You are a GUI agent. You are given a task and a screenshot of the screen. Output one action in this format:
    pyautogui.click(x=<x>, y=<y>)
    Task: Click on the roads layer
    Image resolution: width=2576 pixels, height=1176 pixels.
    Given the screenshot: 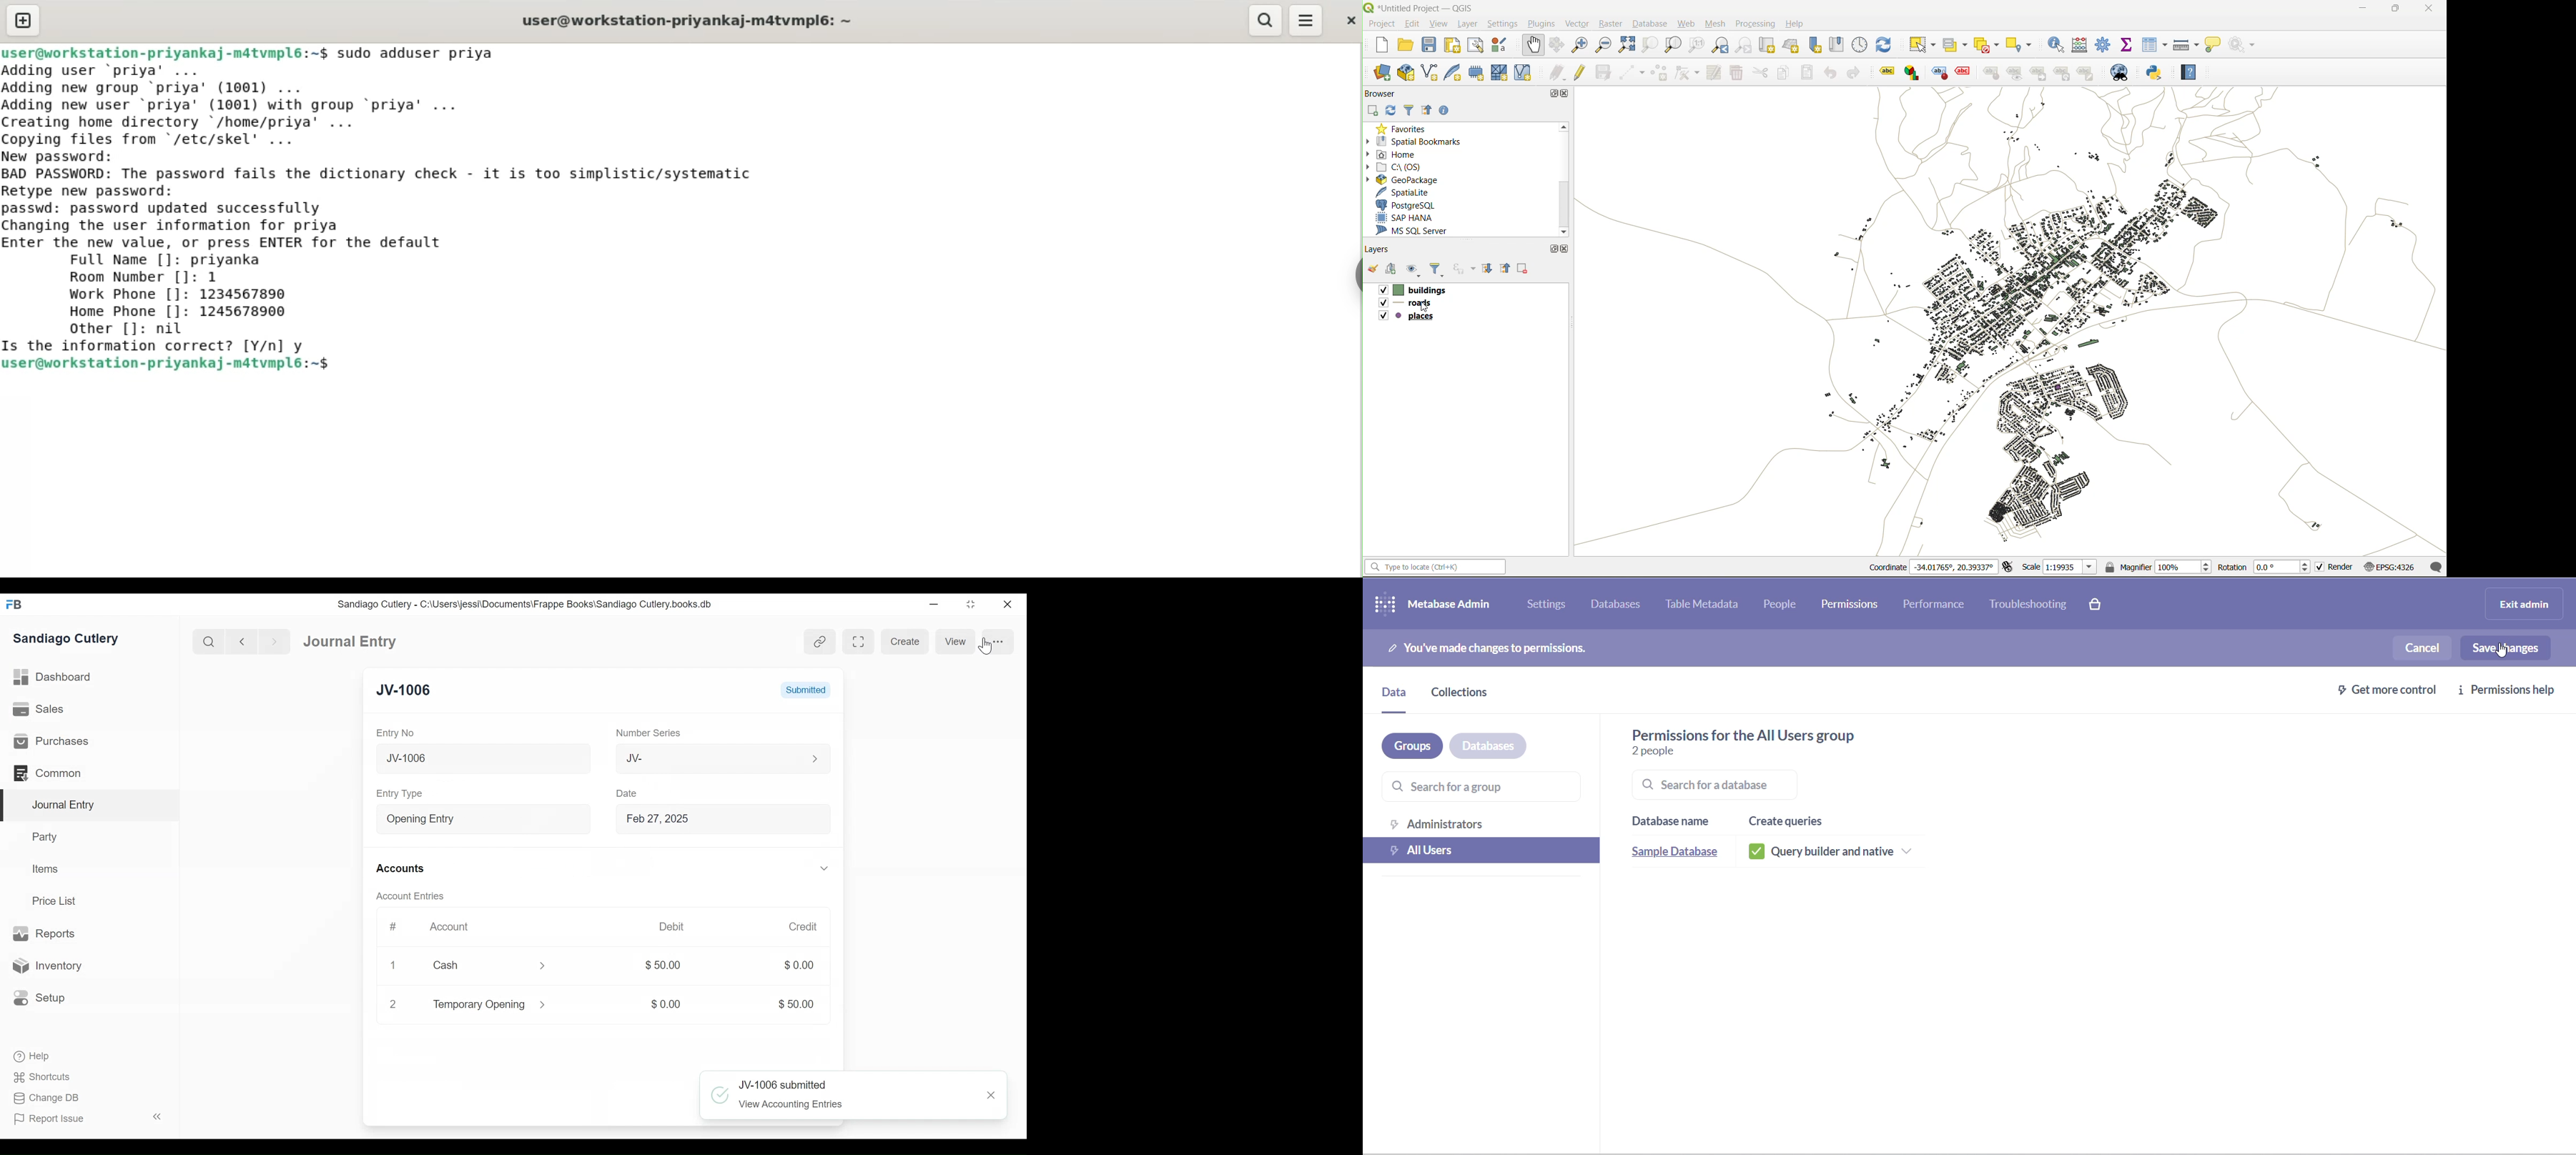 What is the action you would take?
    pyautogui.click(x=1413, y=303)
    